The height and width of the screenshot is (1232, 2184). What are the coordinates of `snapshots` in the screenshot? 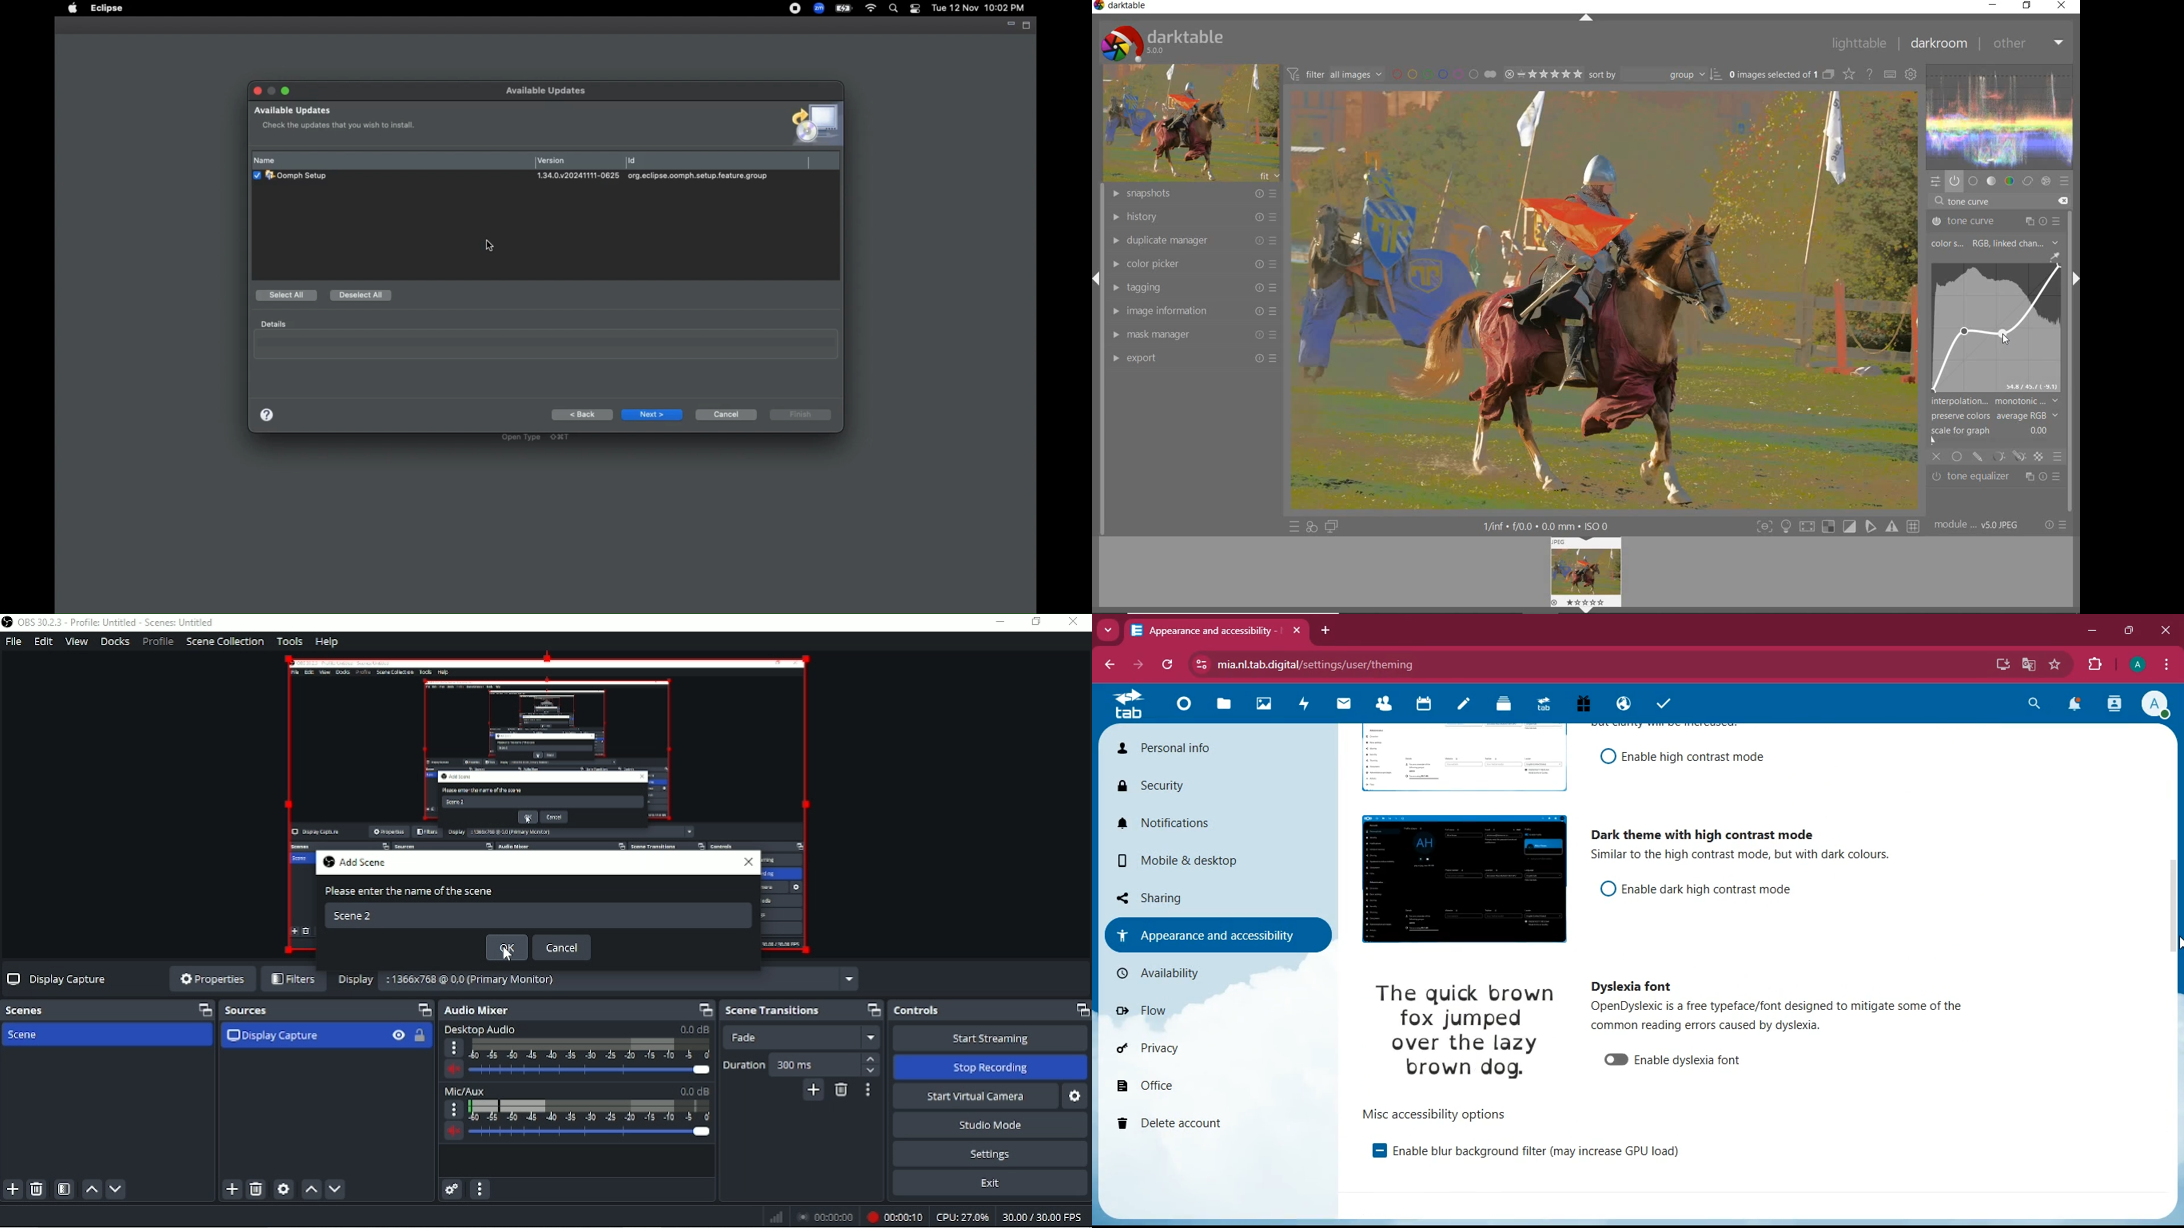 It's located at (1196, 194).